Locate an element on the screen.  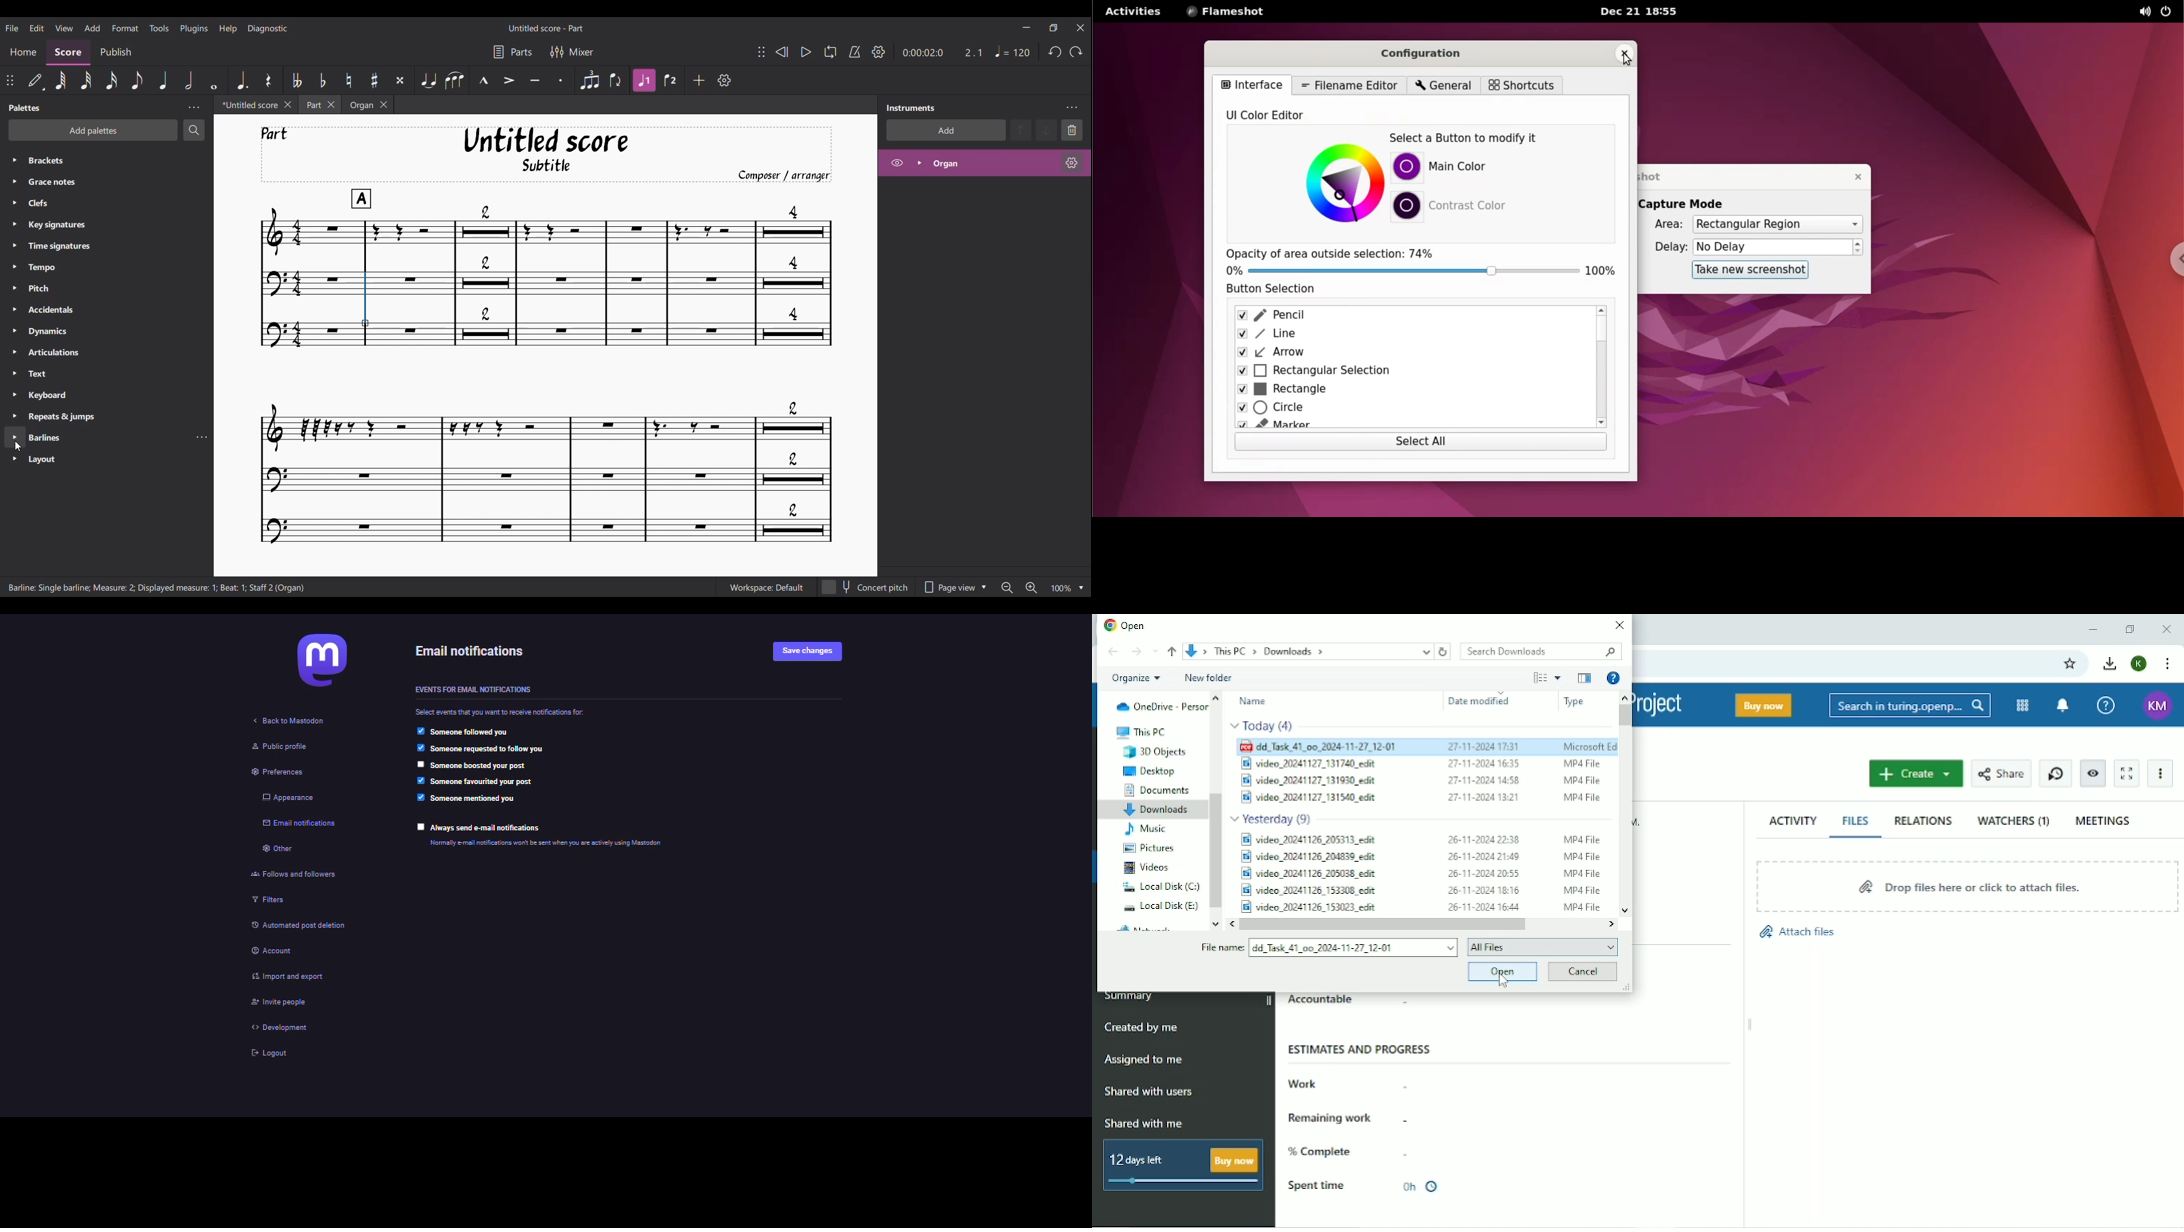
Move selection down is located at coordinates (1047, 130).